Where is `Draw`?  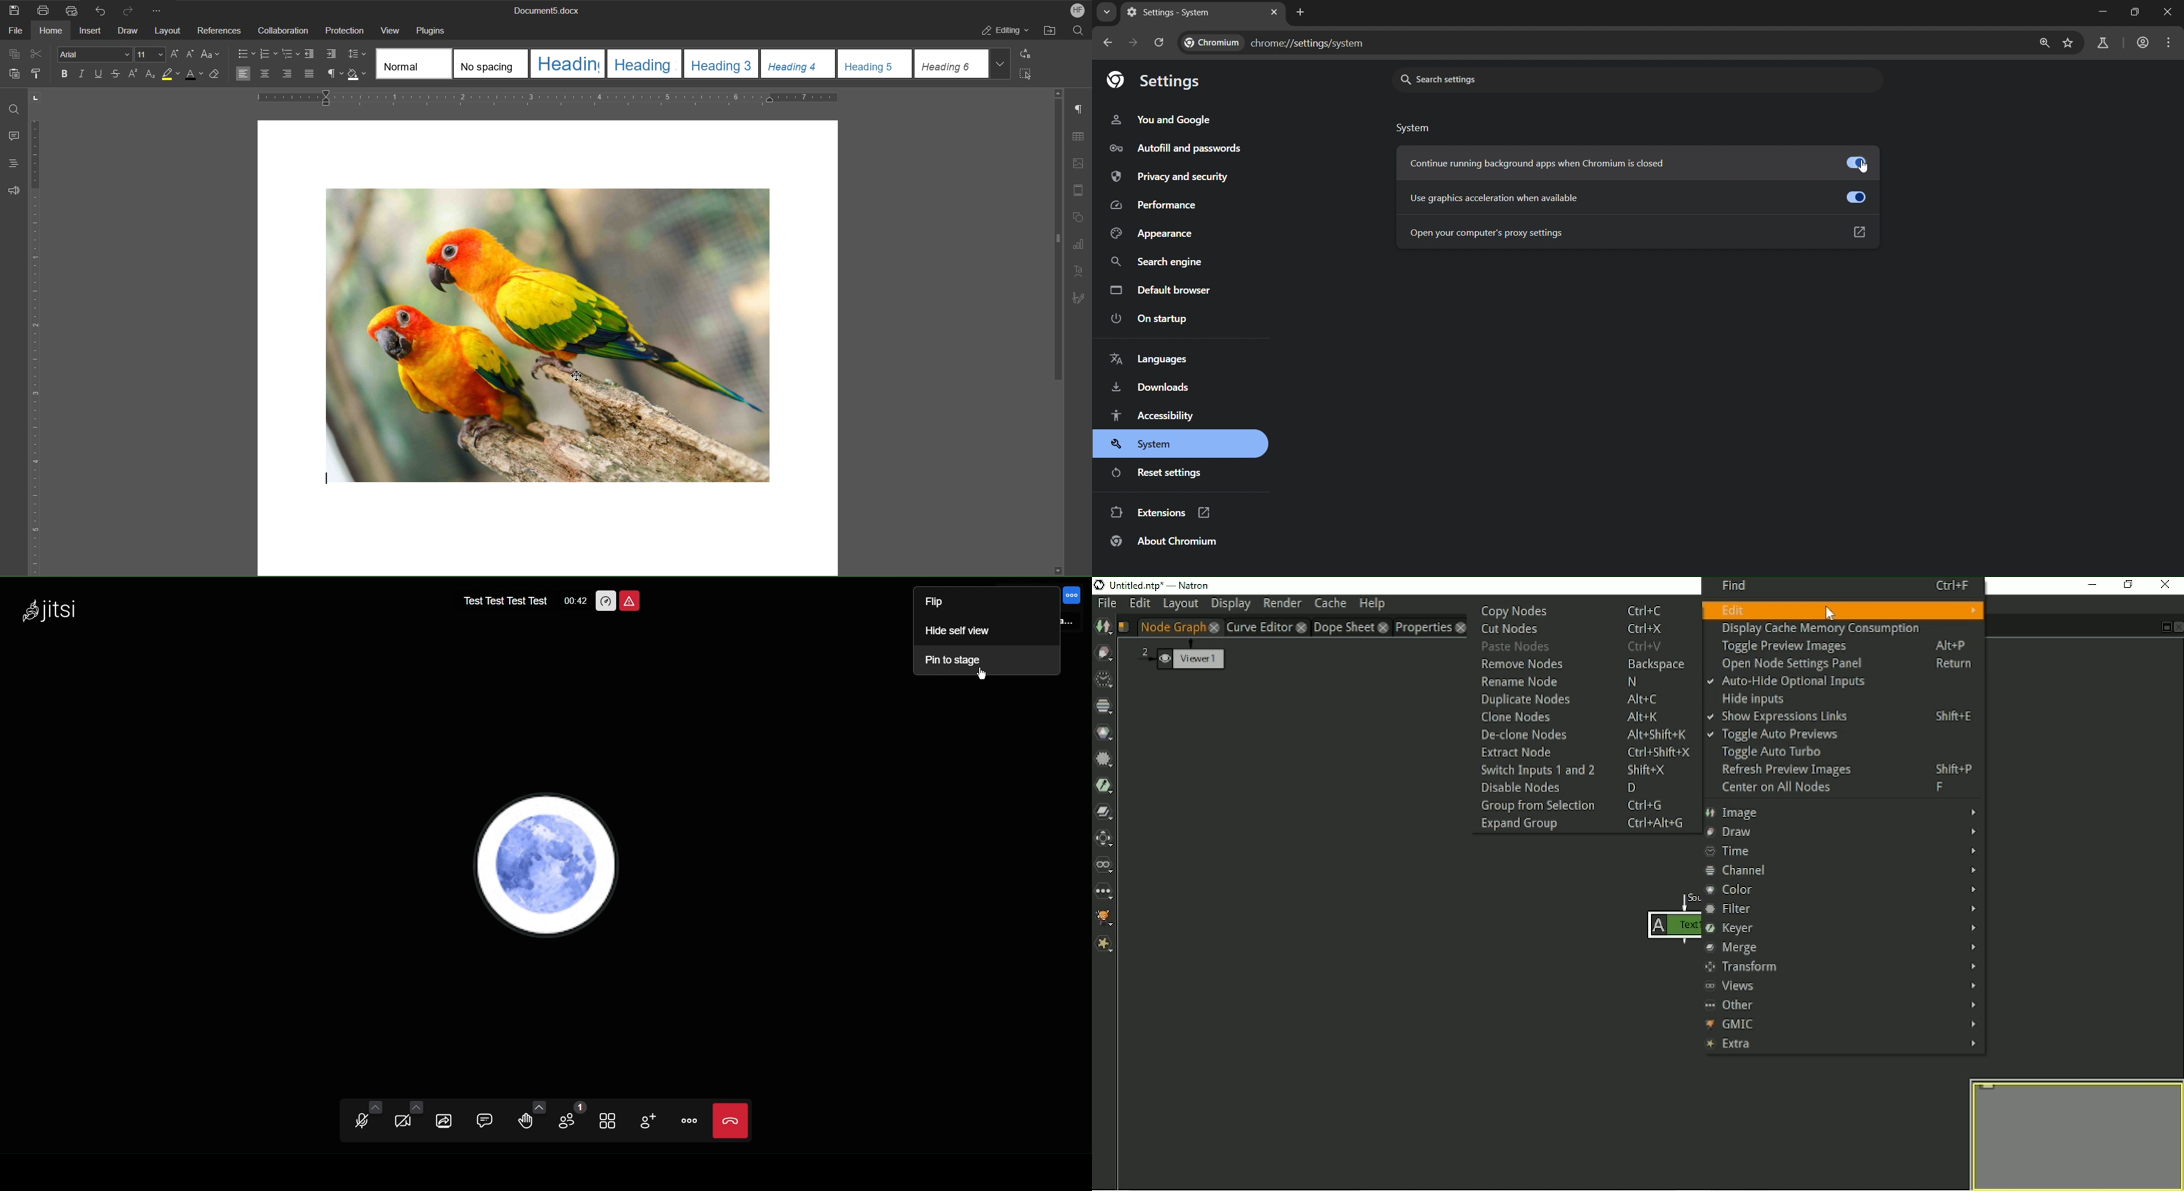
Draw is located at coordinates (129, 31).